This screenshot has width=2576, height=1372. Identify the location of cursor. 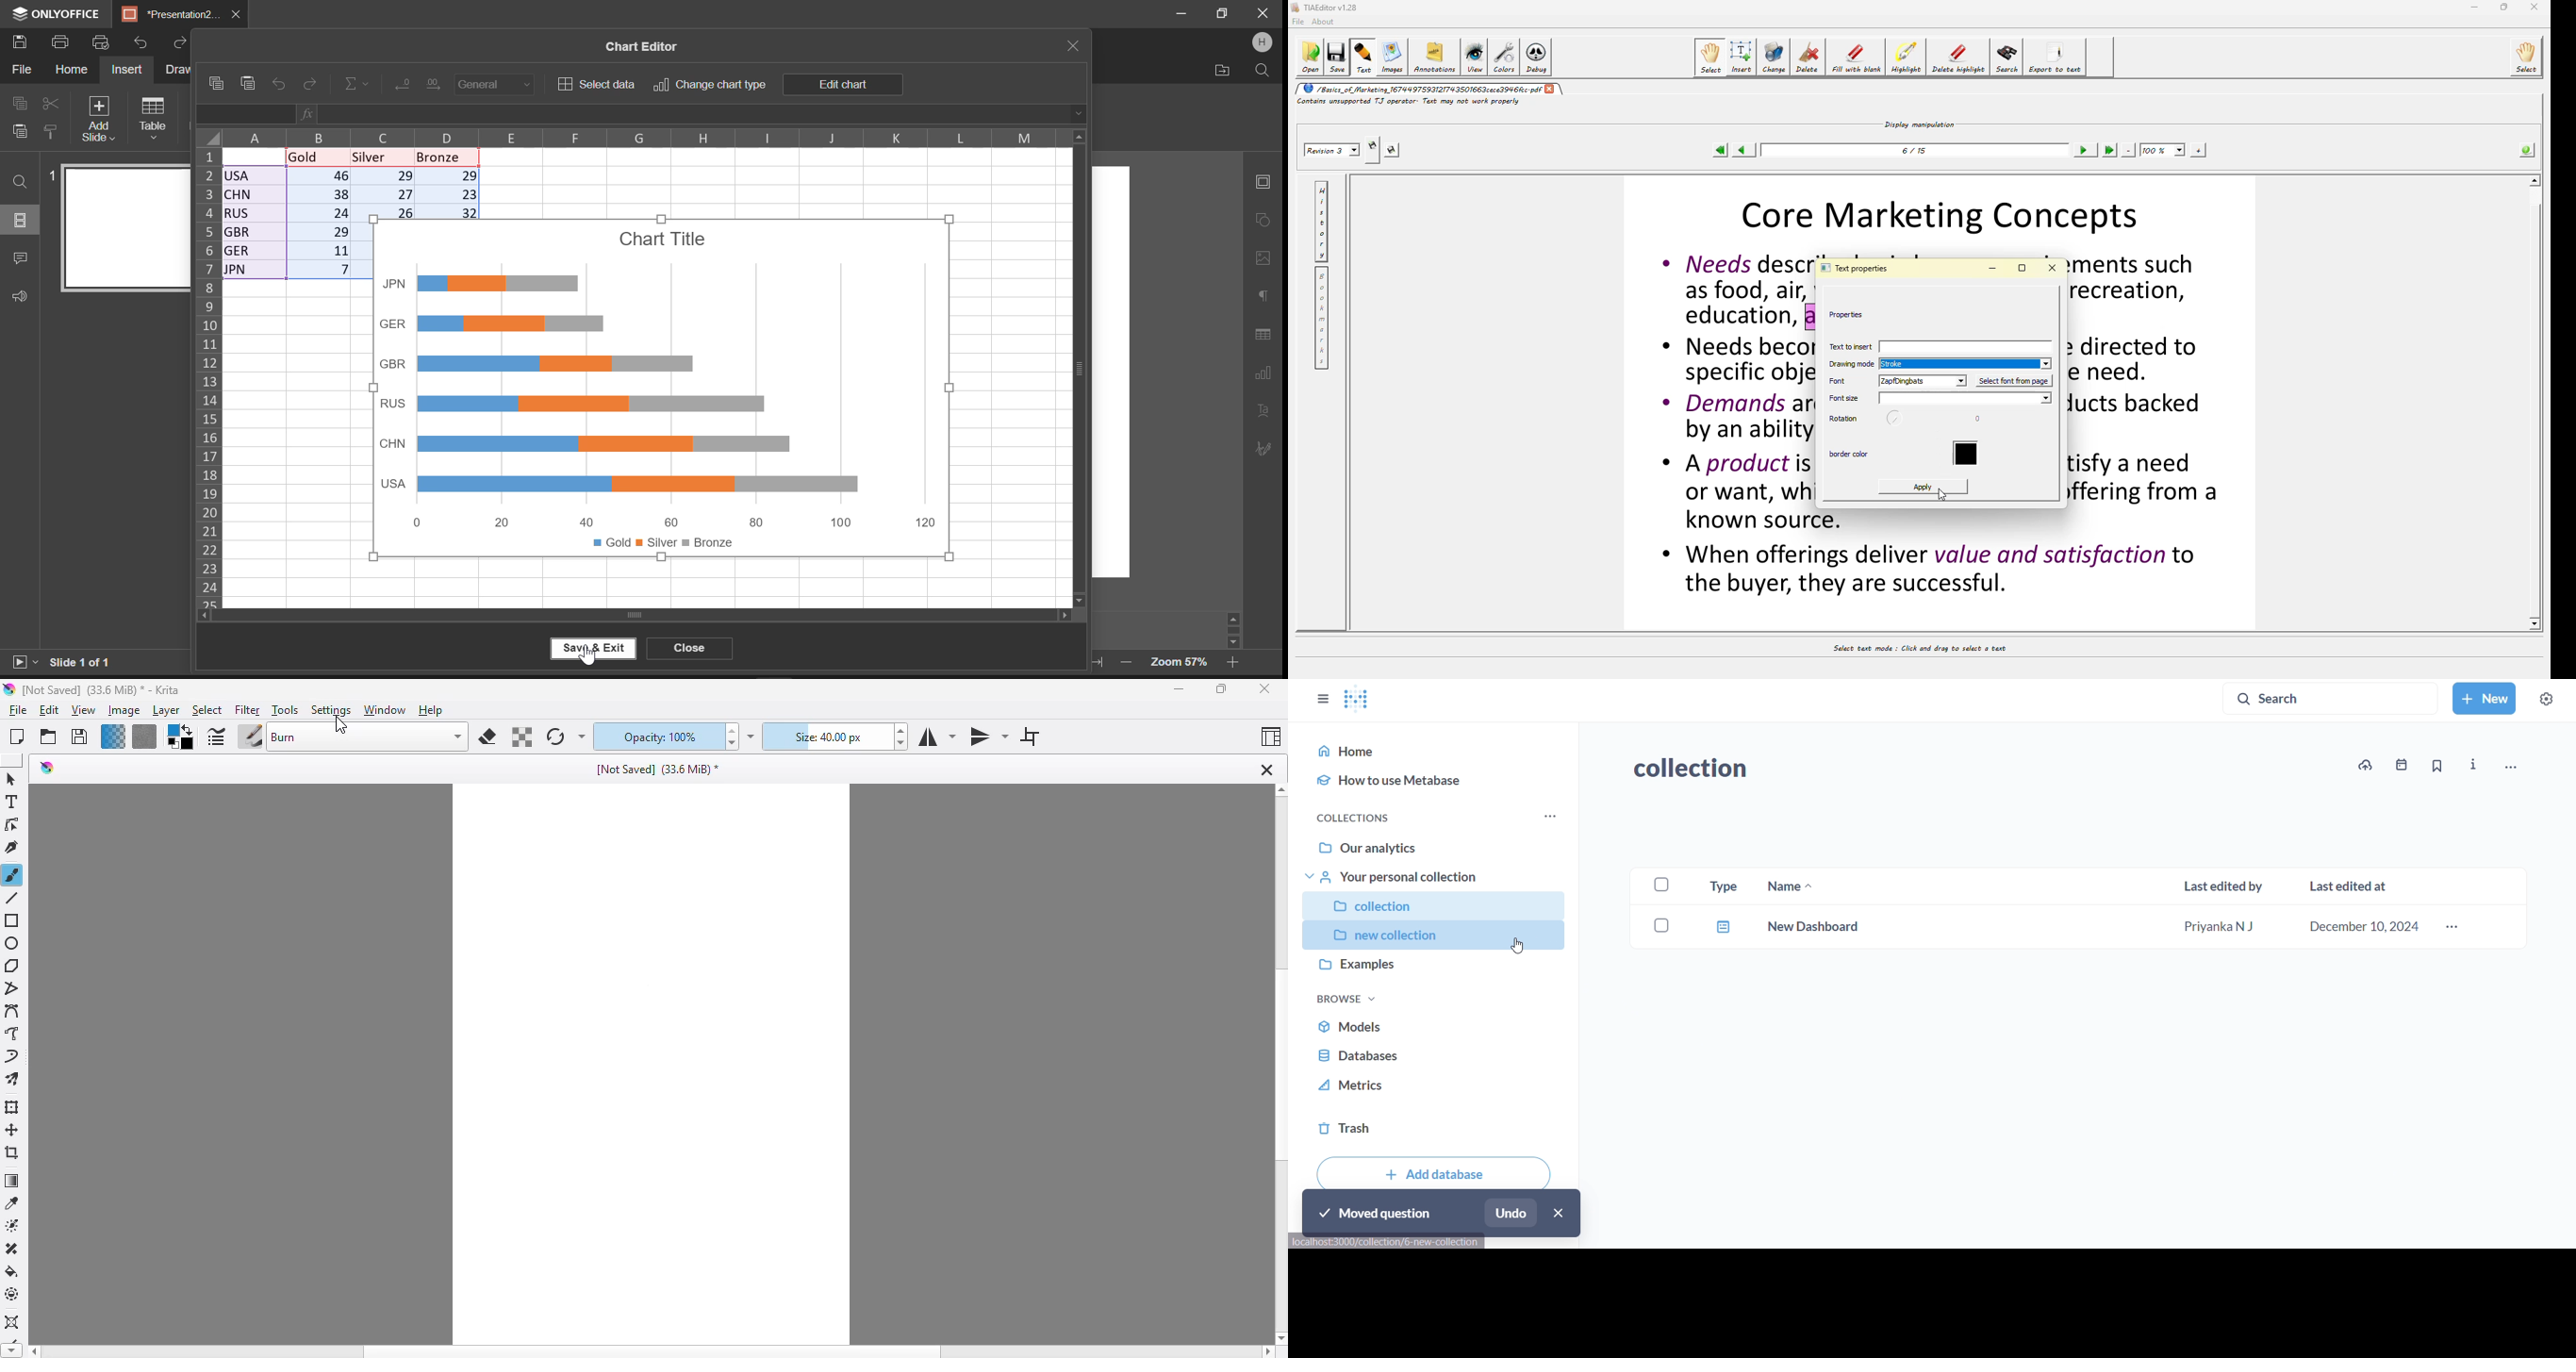
(339, 726).